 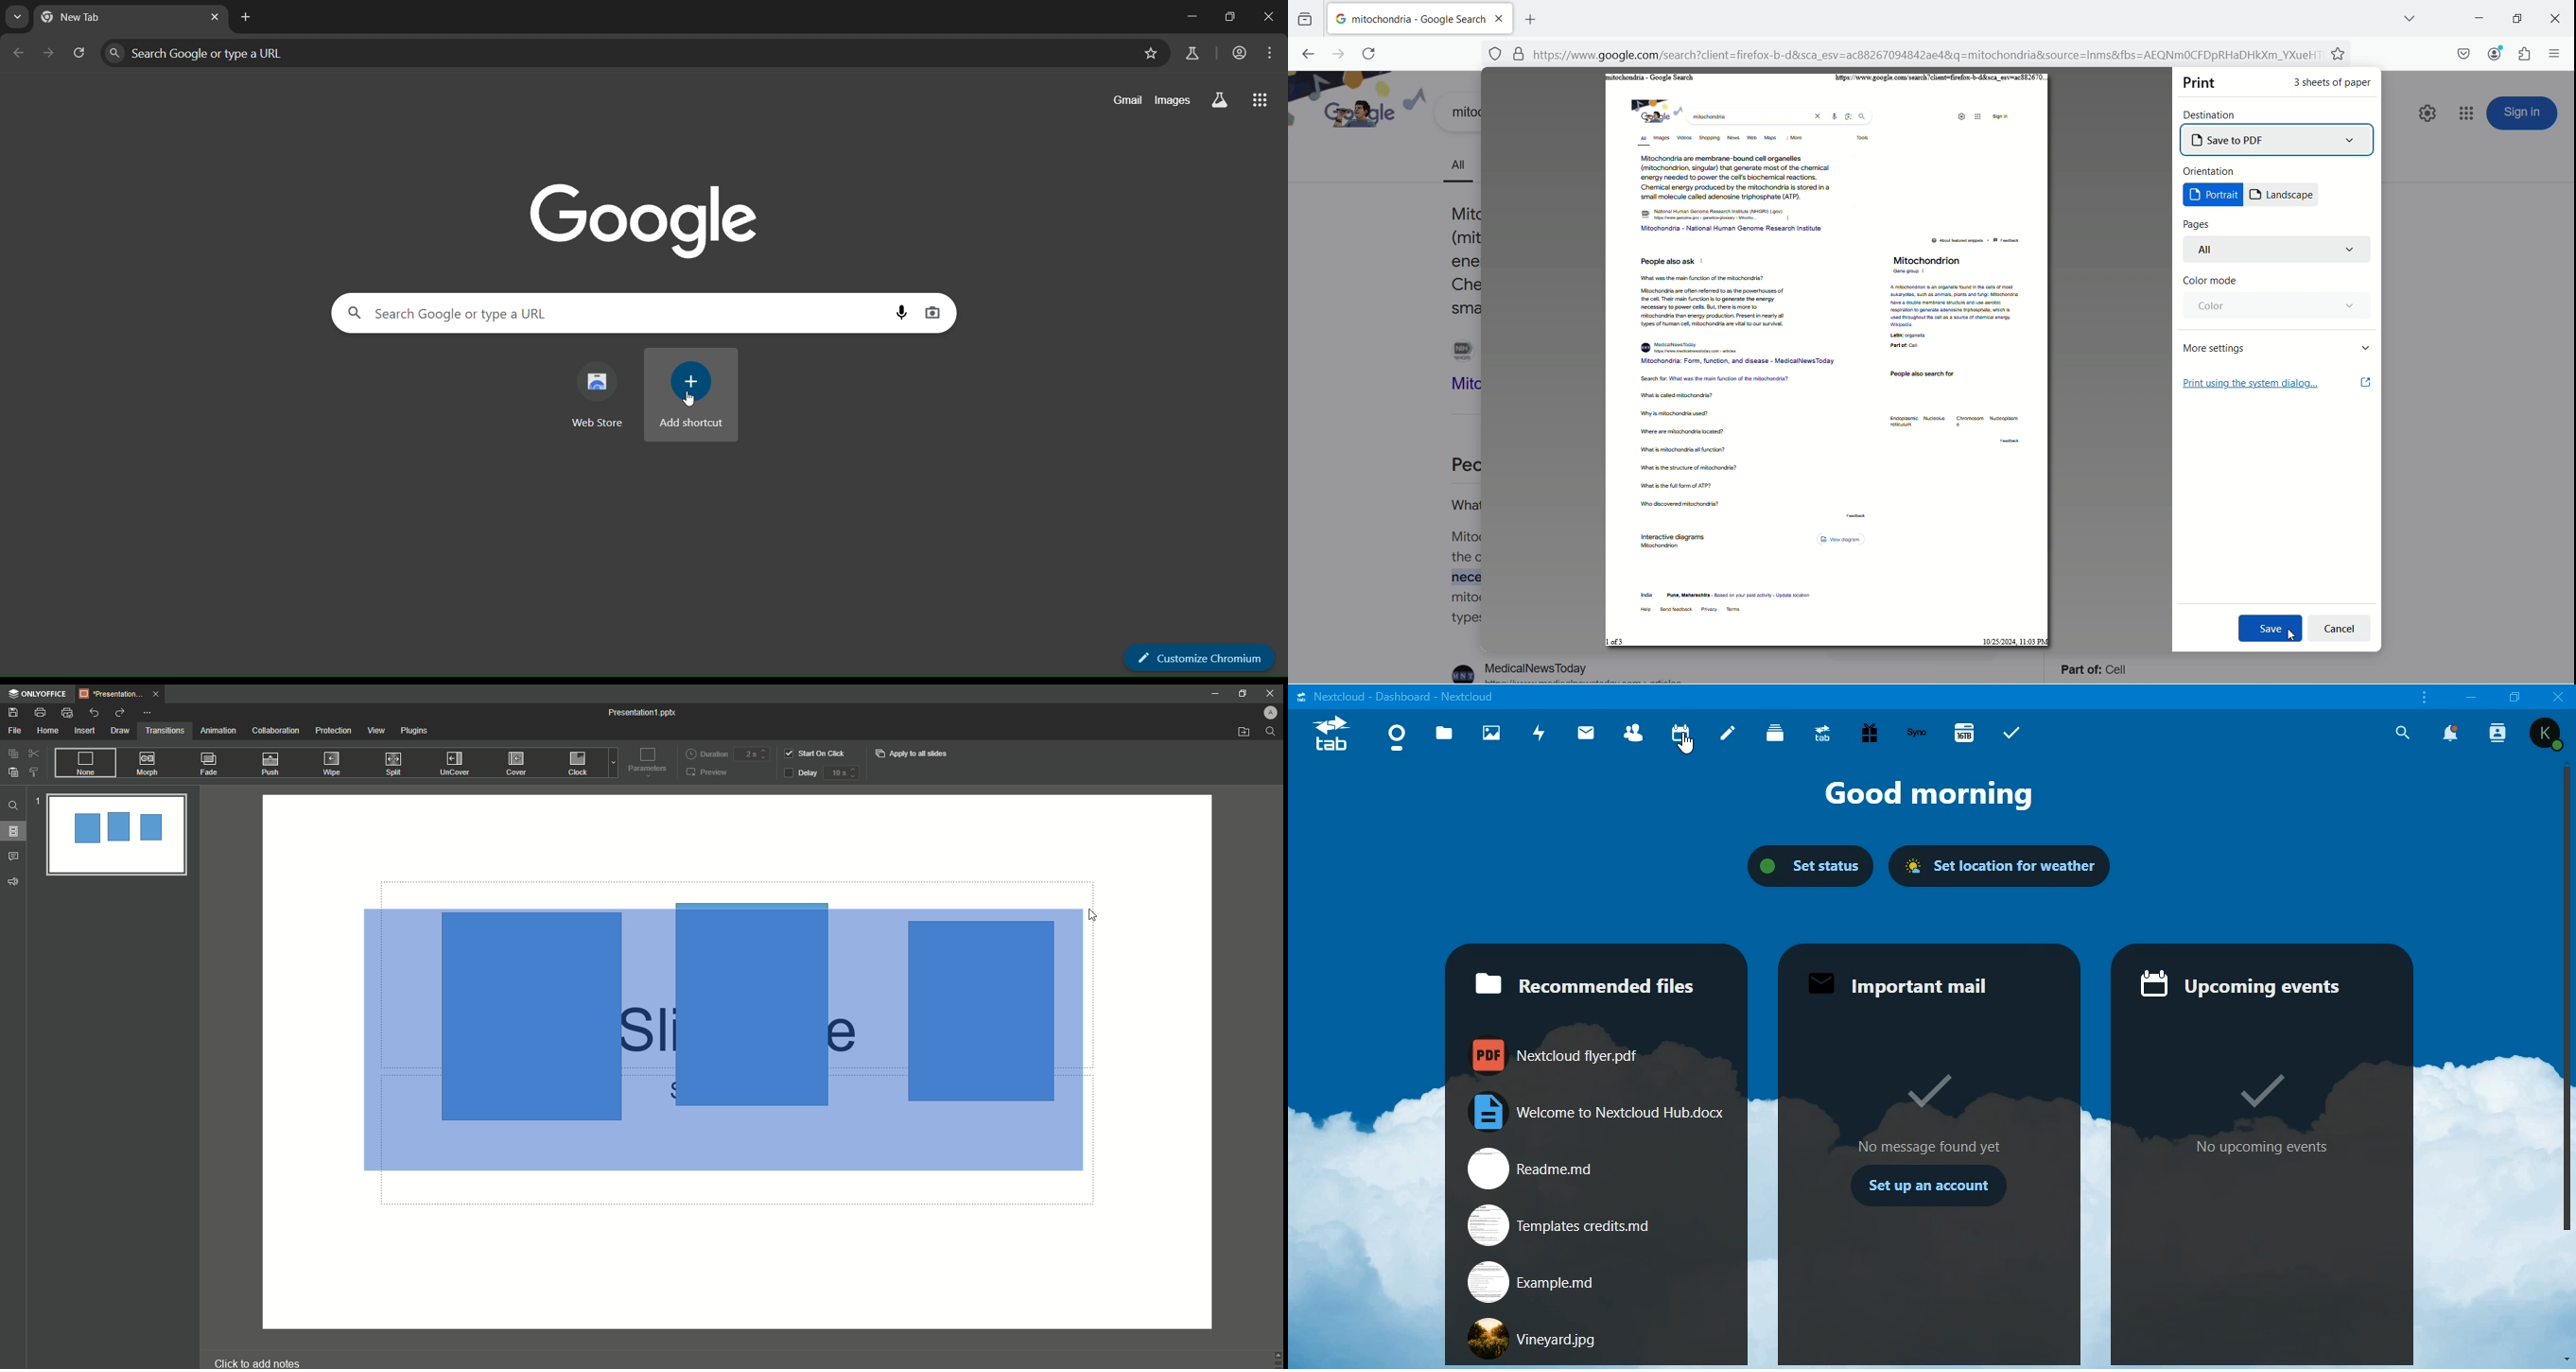 I want to click on Important mail, so click(x=1901, y=984).